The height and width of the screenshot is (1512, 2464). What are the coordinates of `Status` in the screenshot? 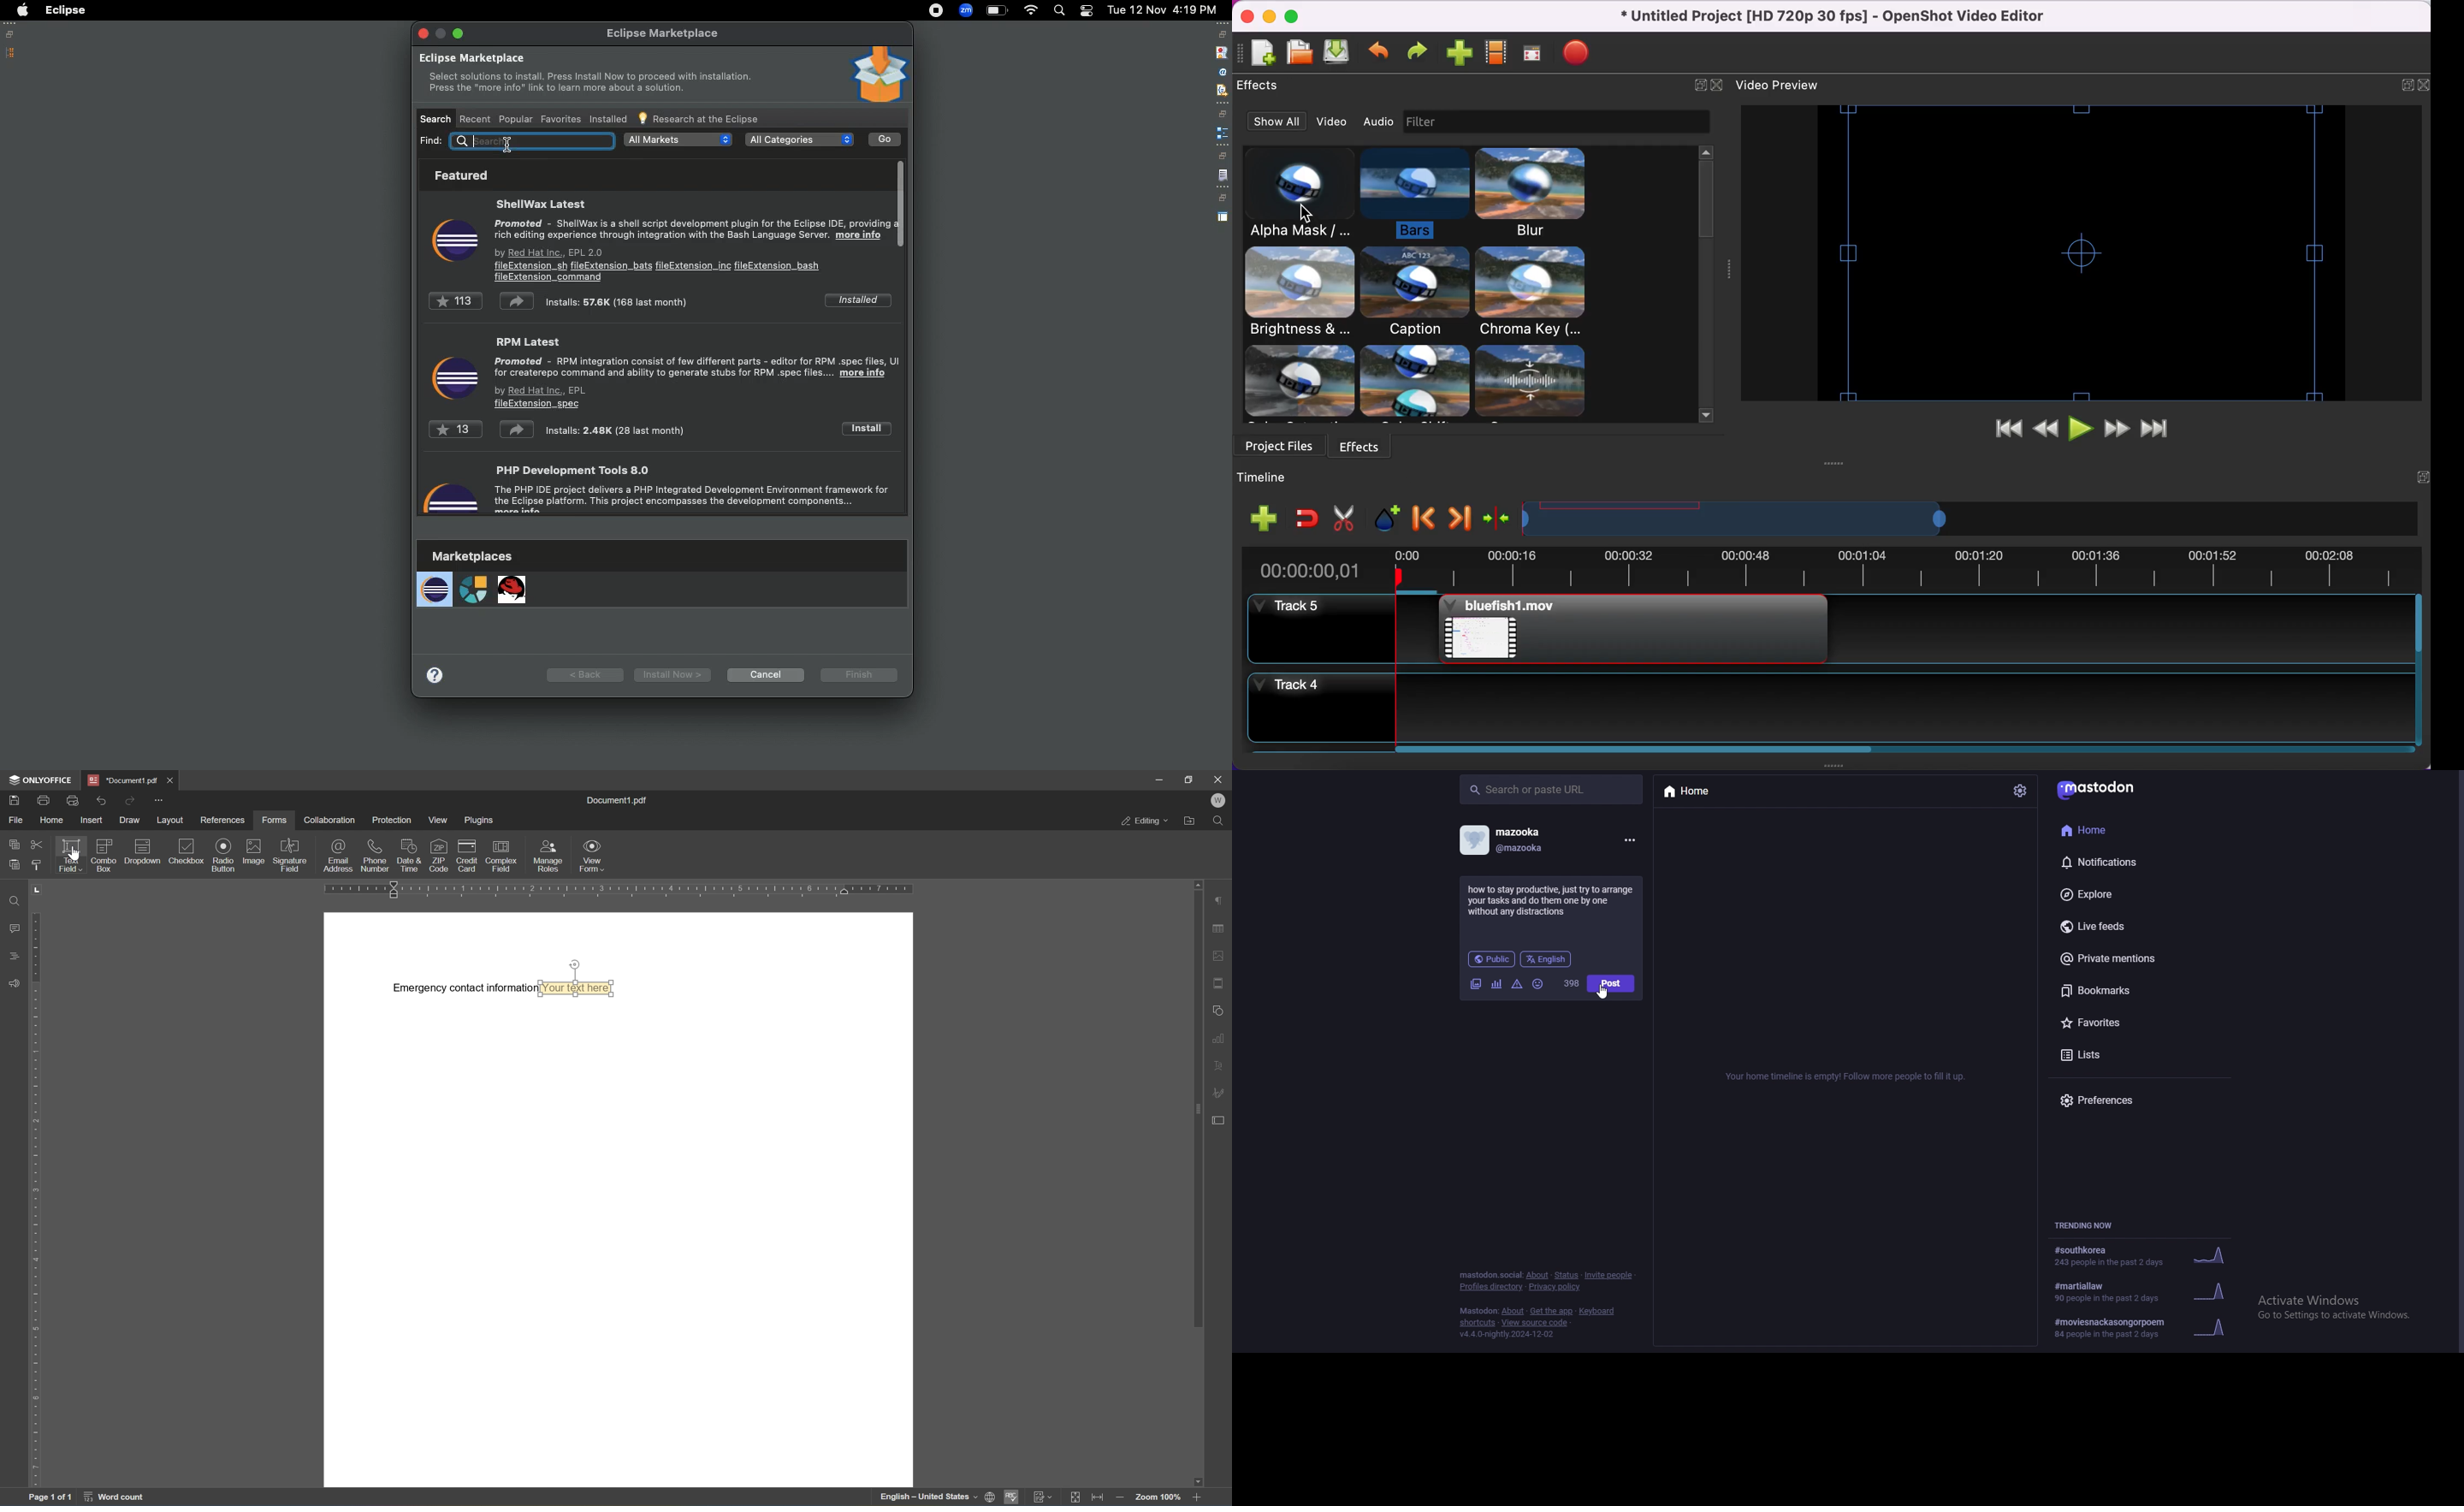 It's located at (1566, 1275).